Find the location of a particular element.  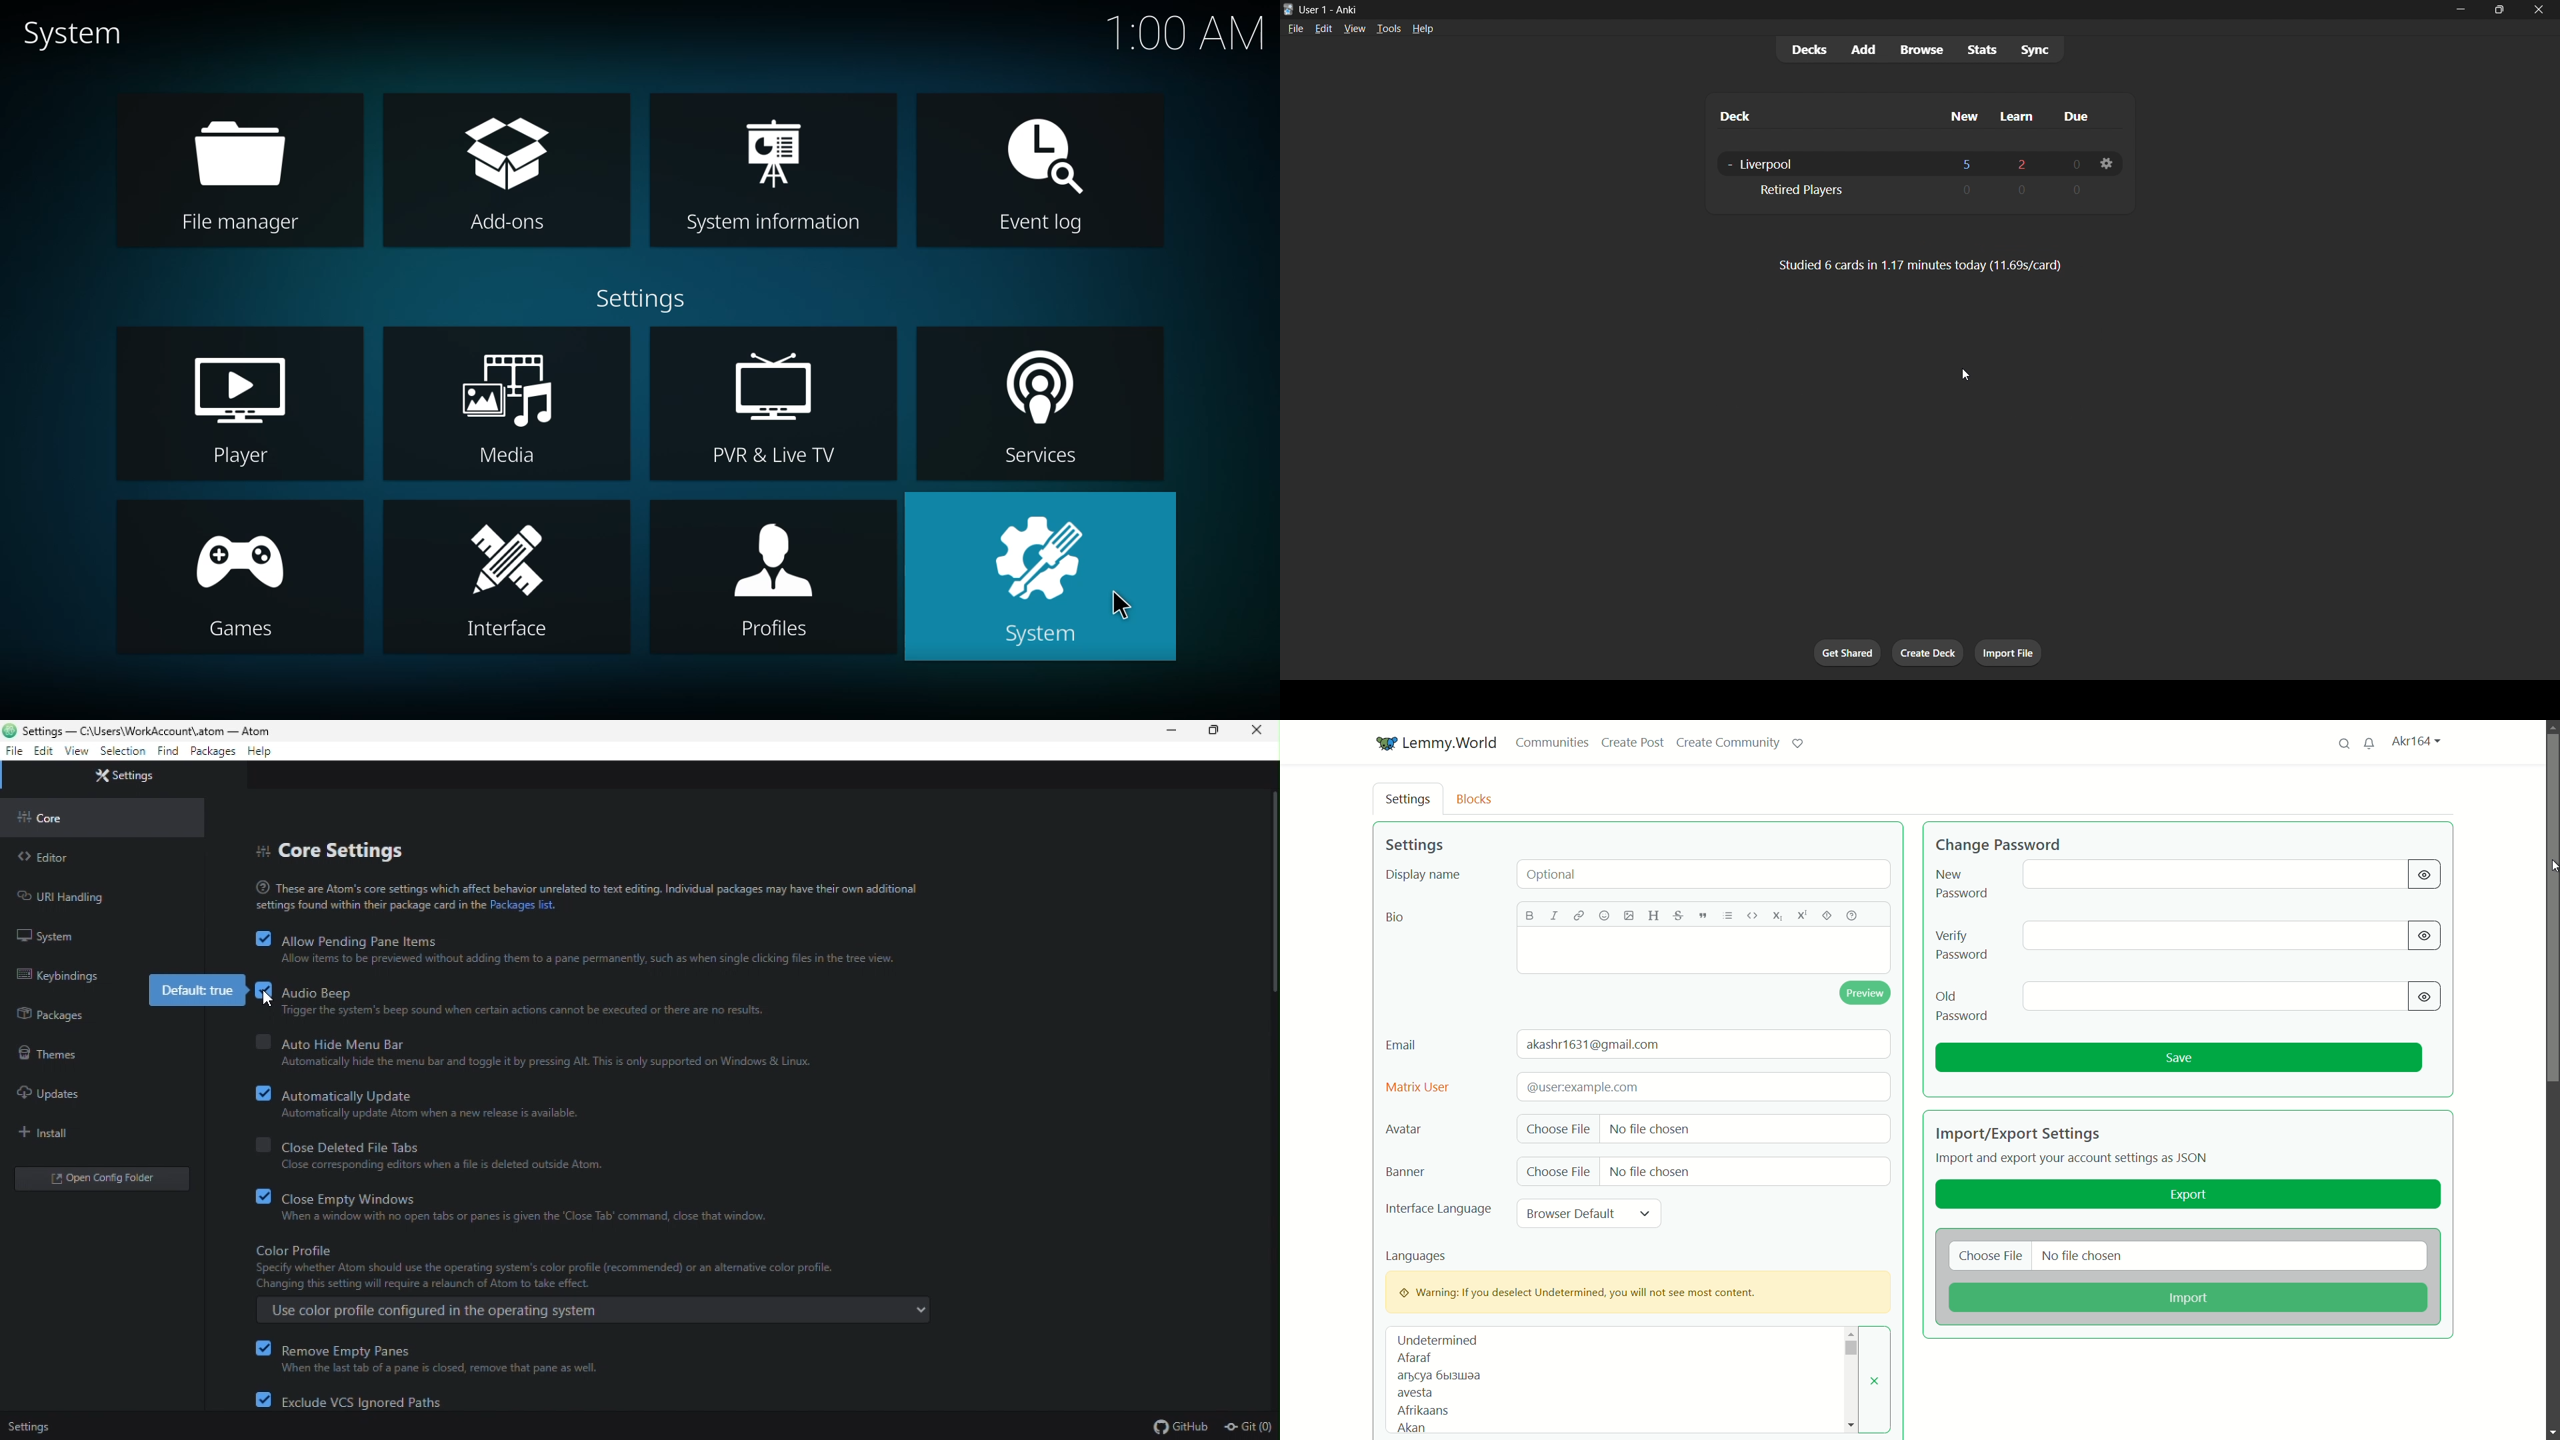

bio is located at coordinates (1397, 917).